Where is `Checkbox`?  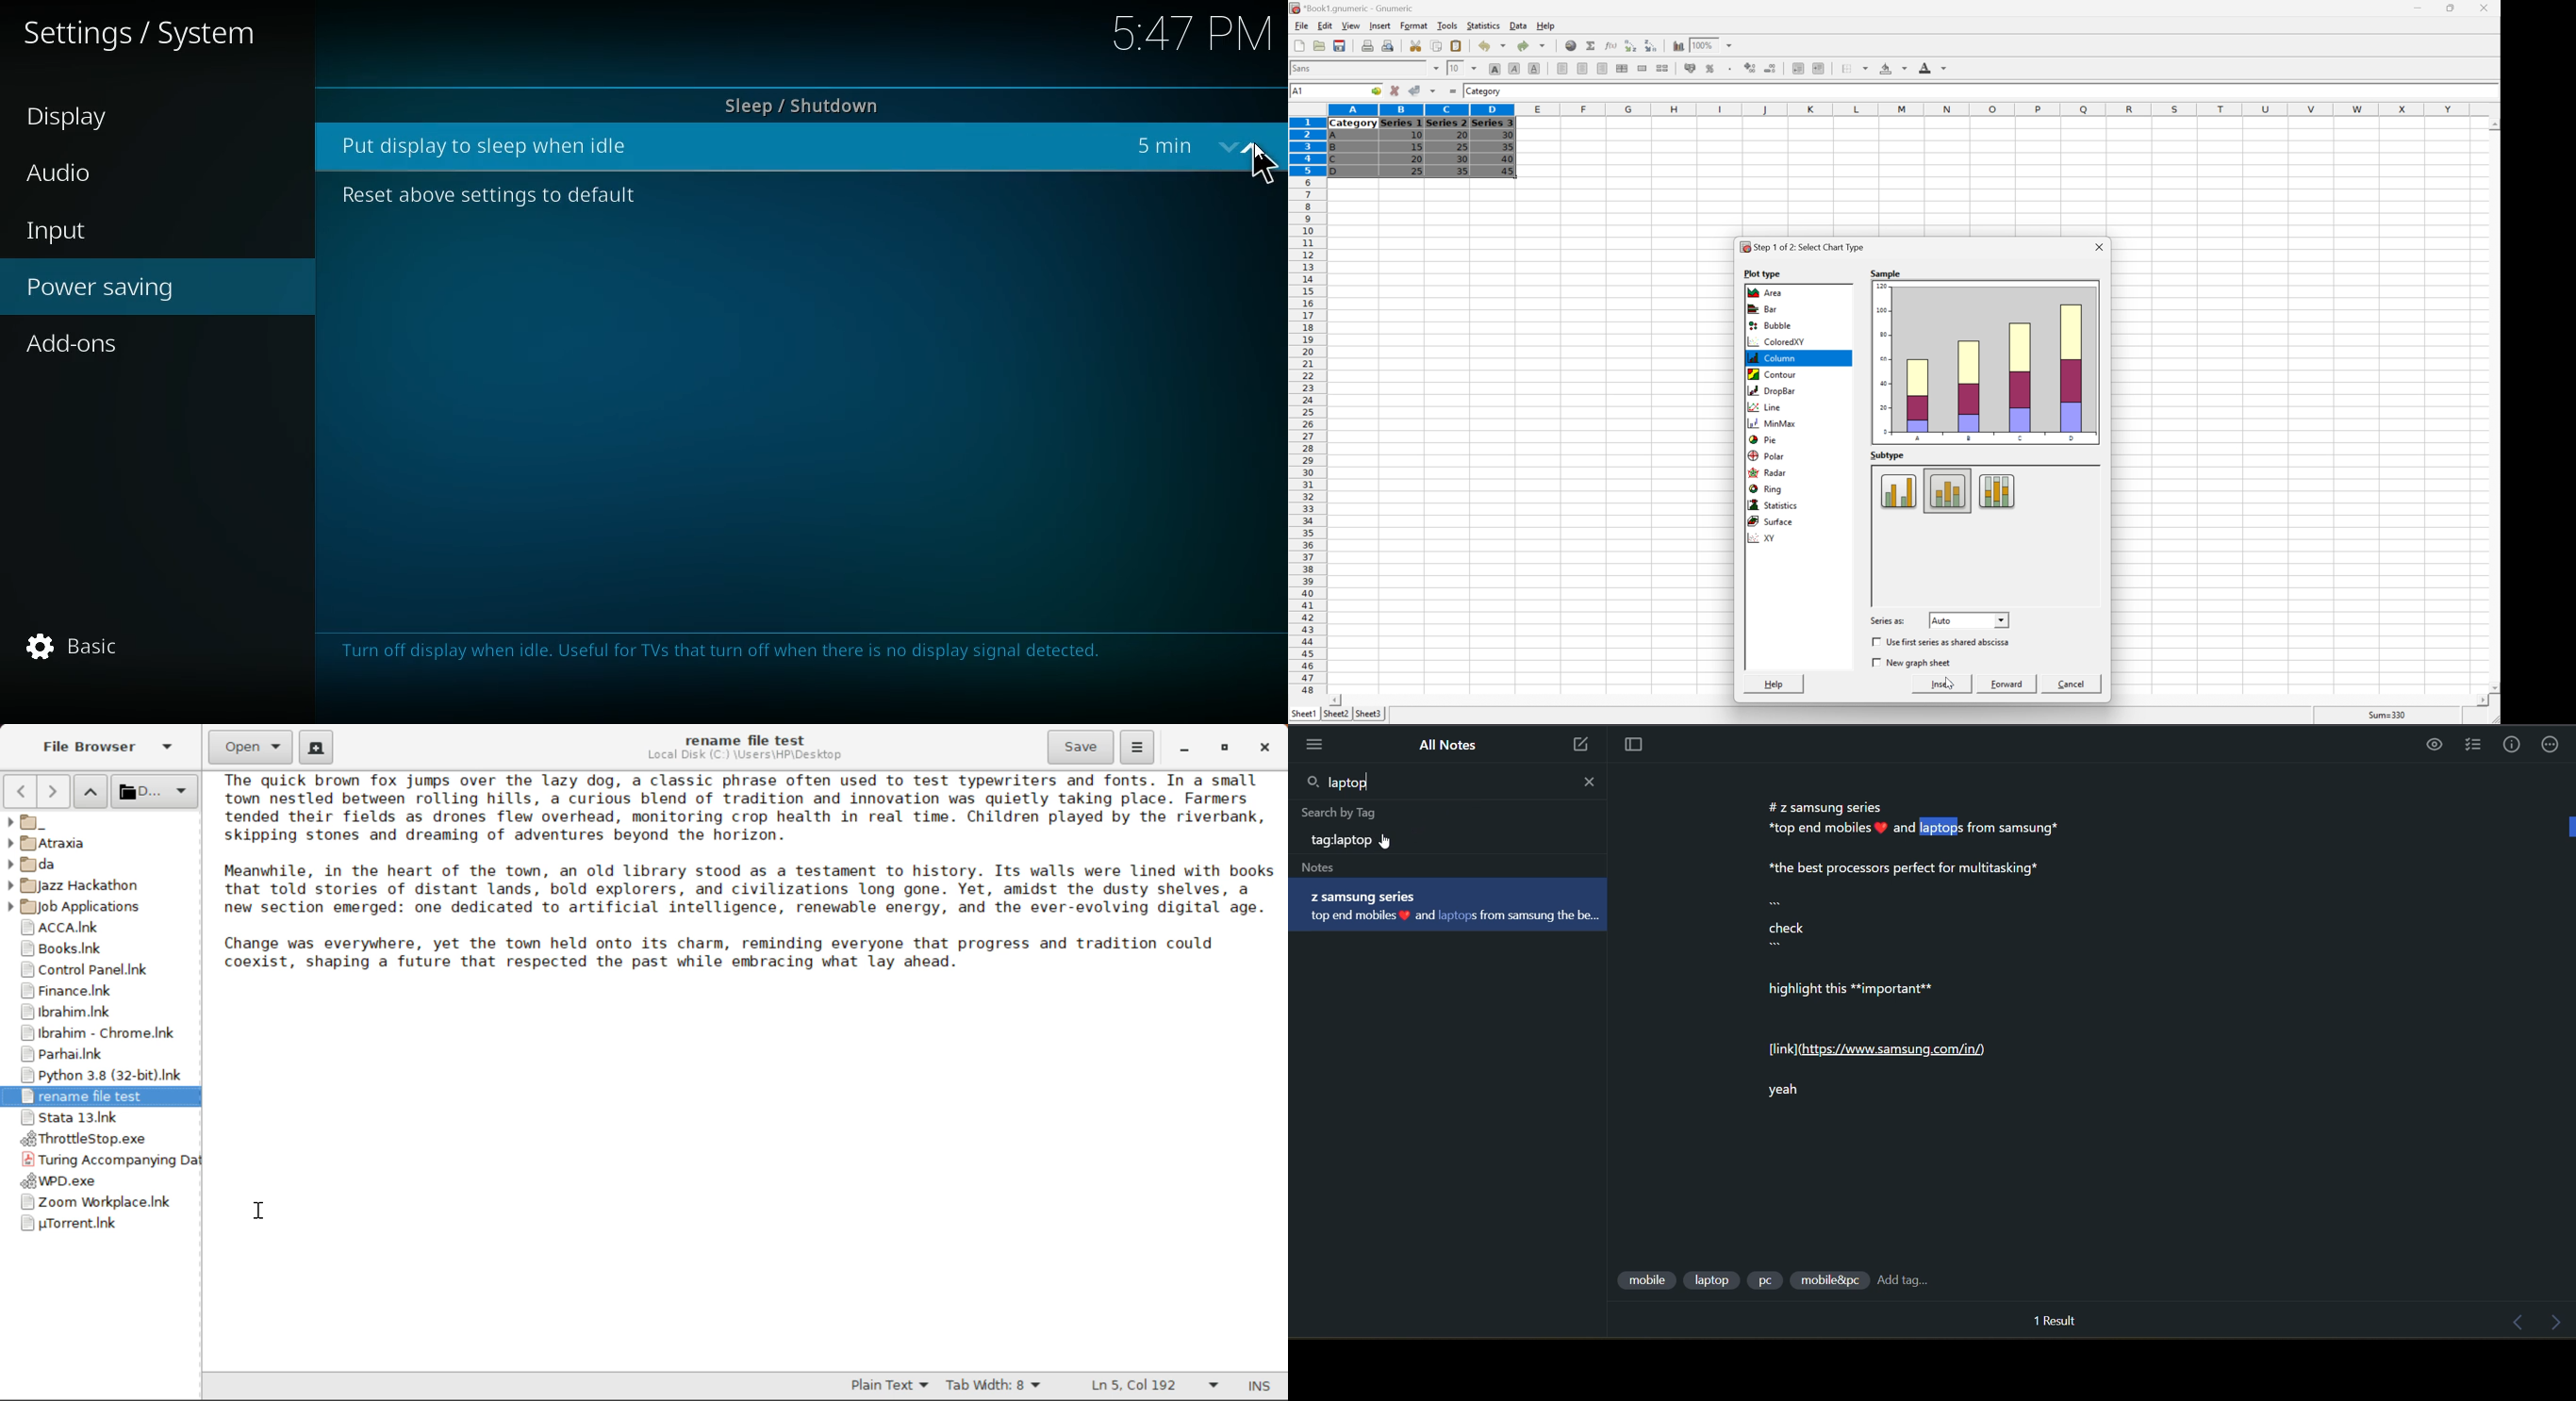 Checkbox is located at coordinates (1875, 642).